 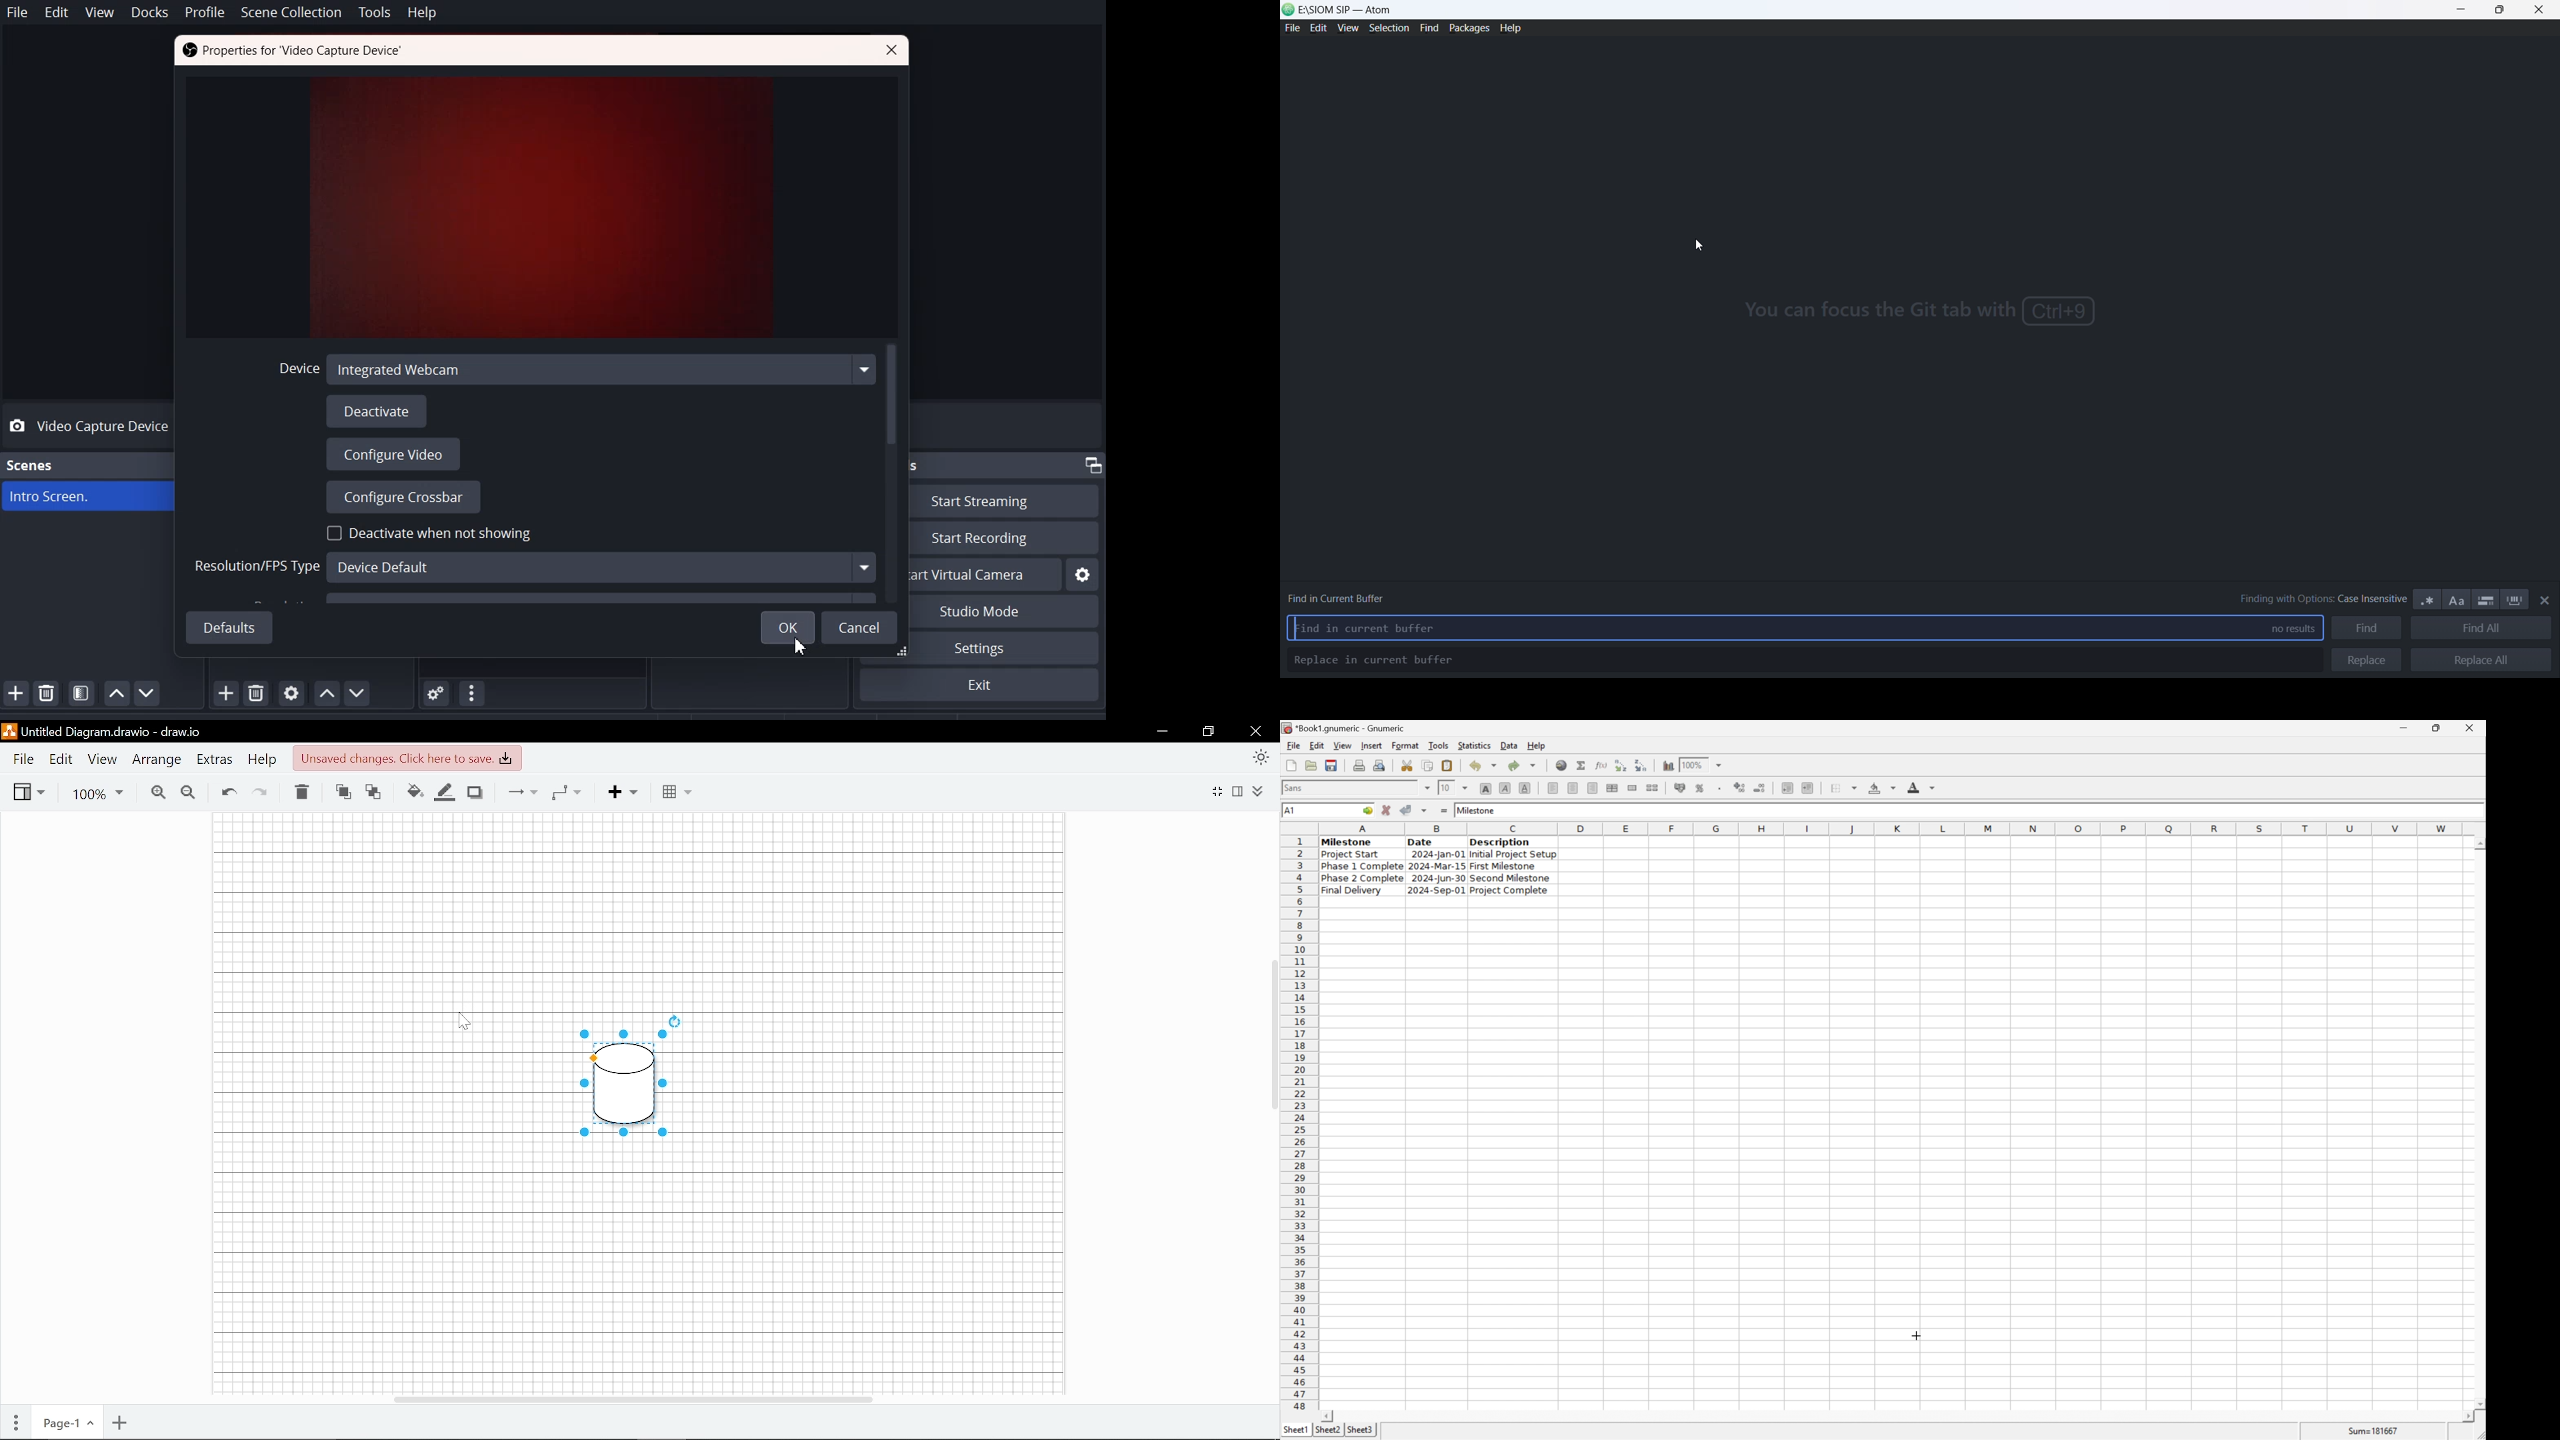 I want to click on Fill line, so click(x=445, y=793).